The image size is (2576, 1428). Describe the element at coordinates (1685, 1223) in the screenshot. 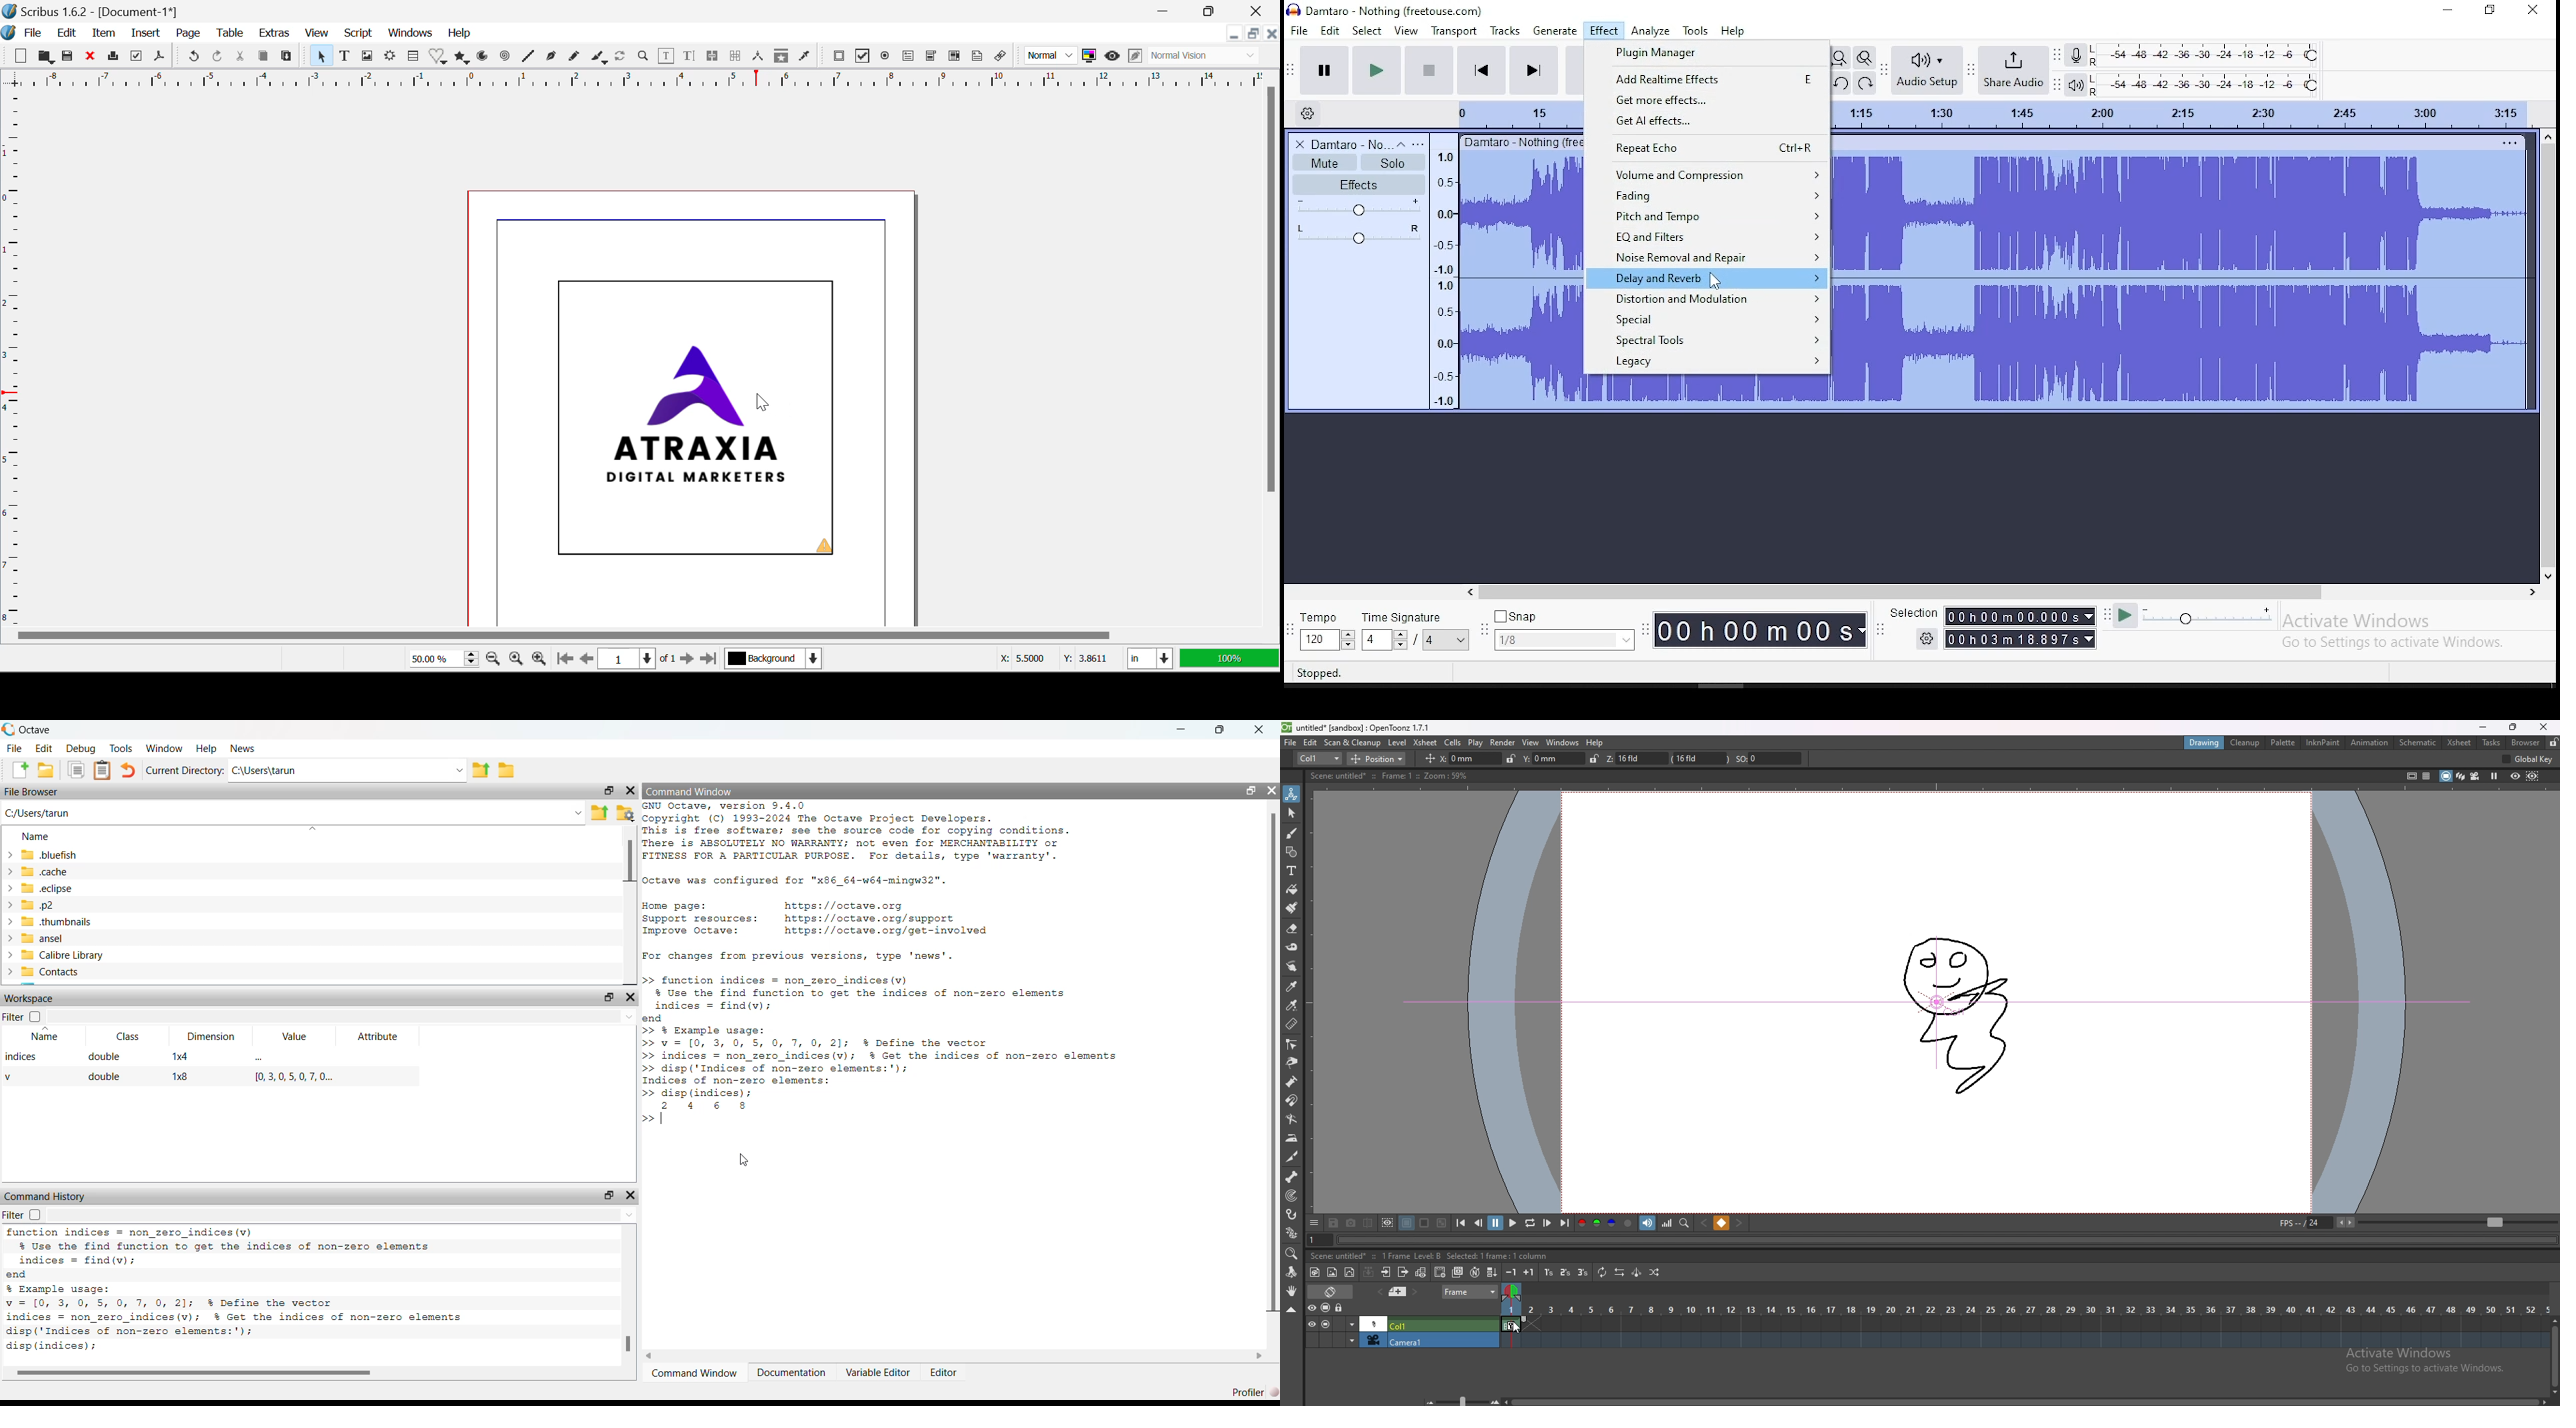

I see `locator` at that location.